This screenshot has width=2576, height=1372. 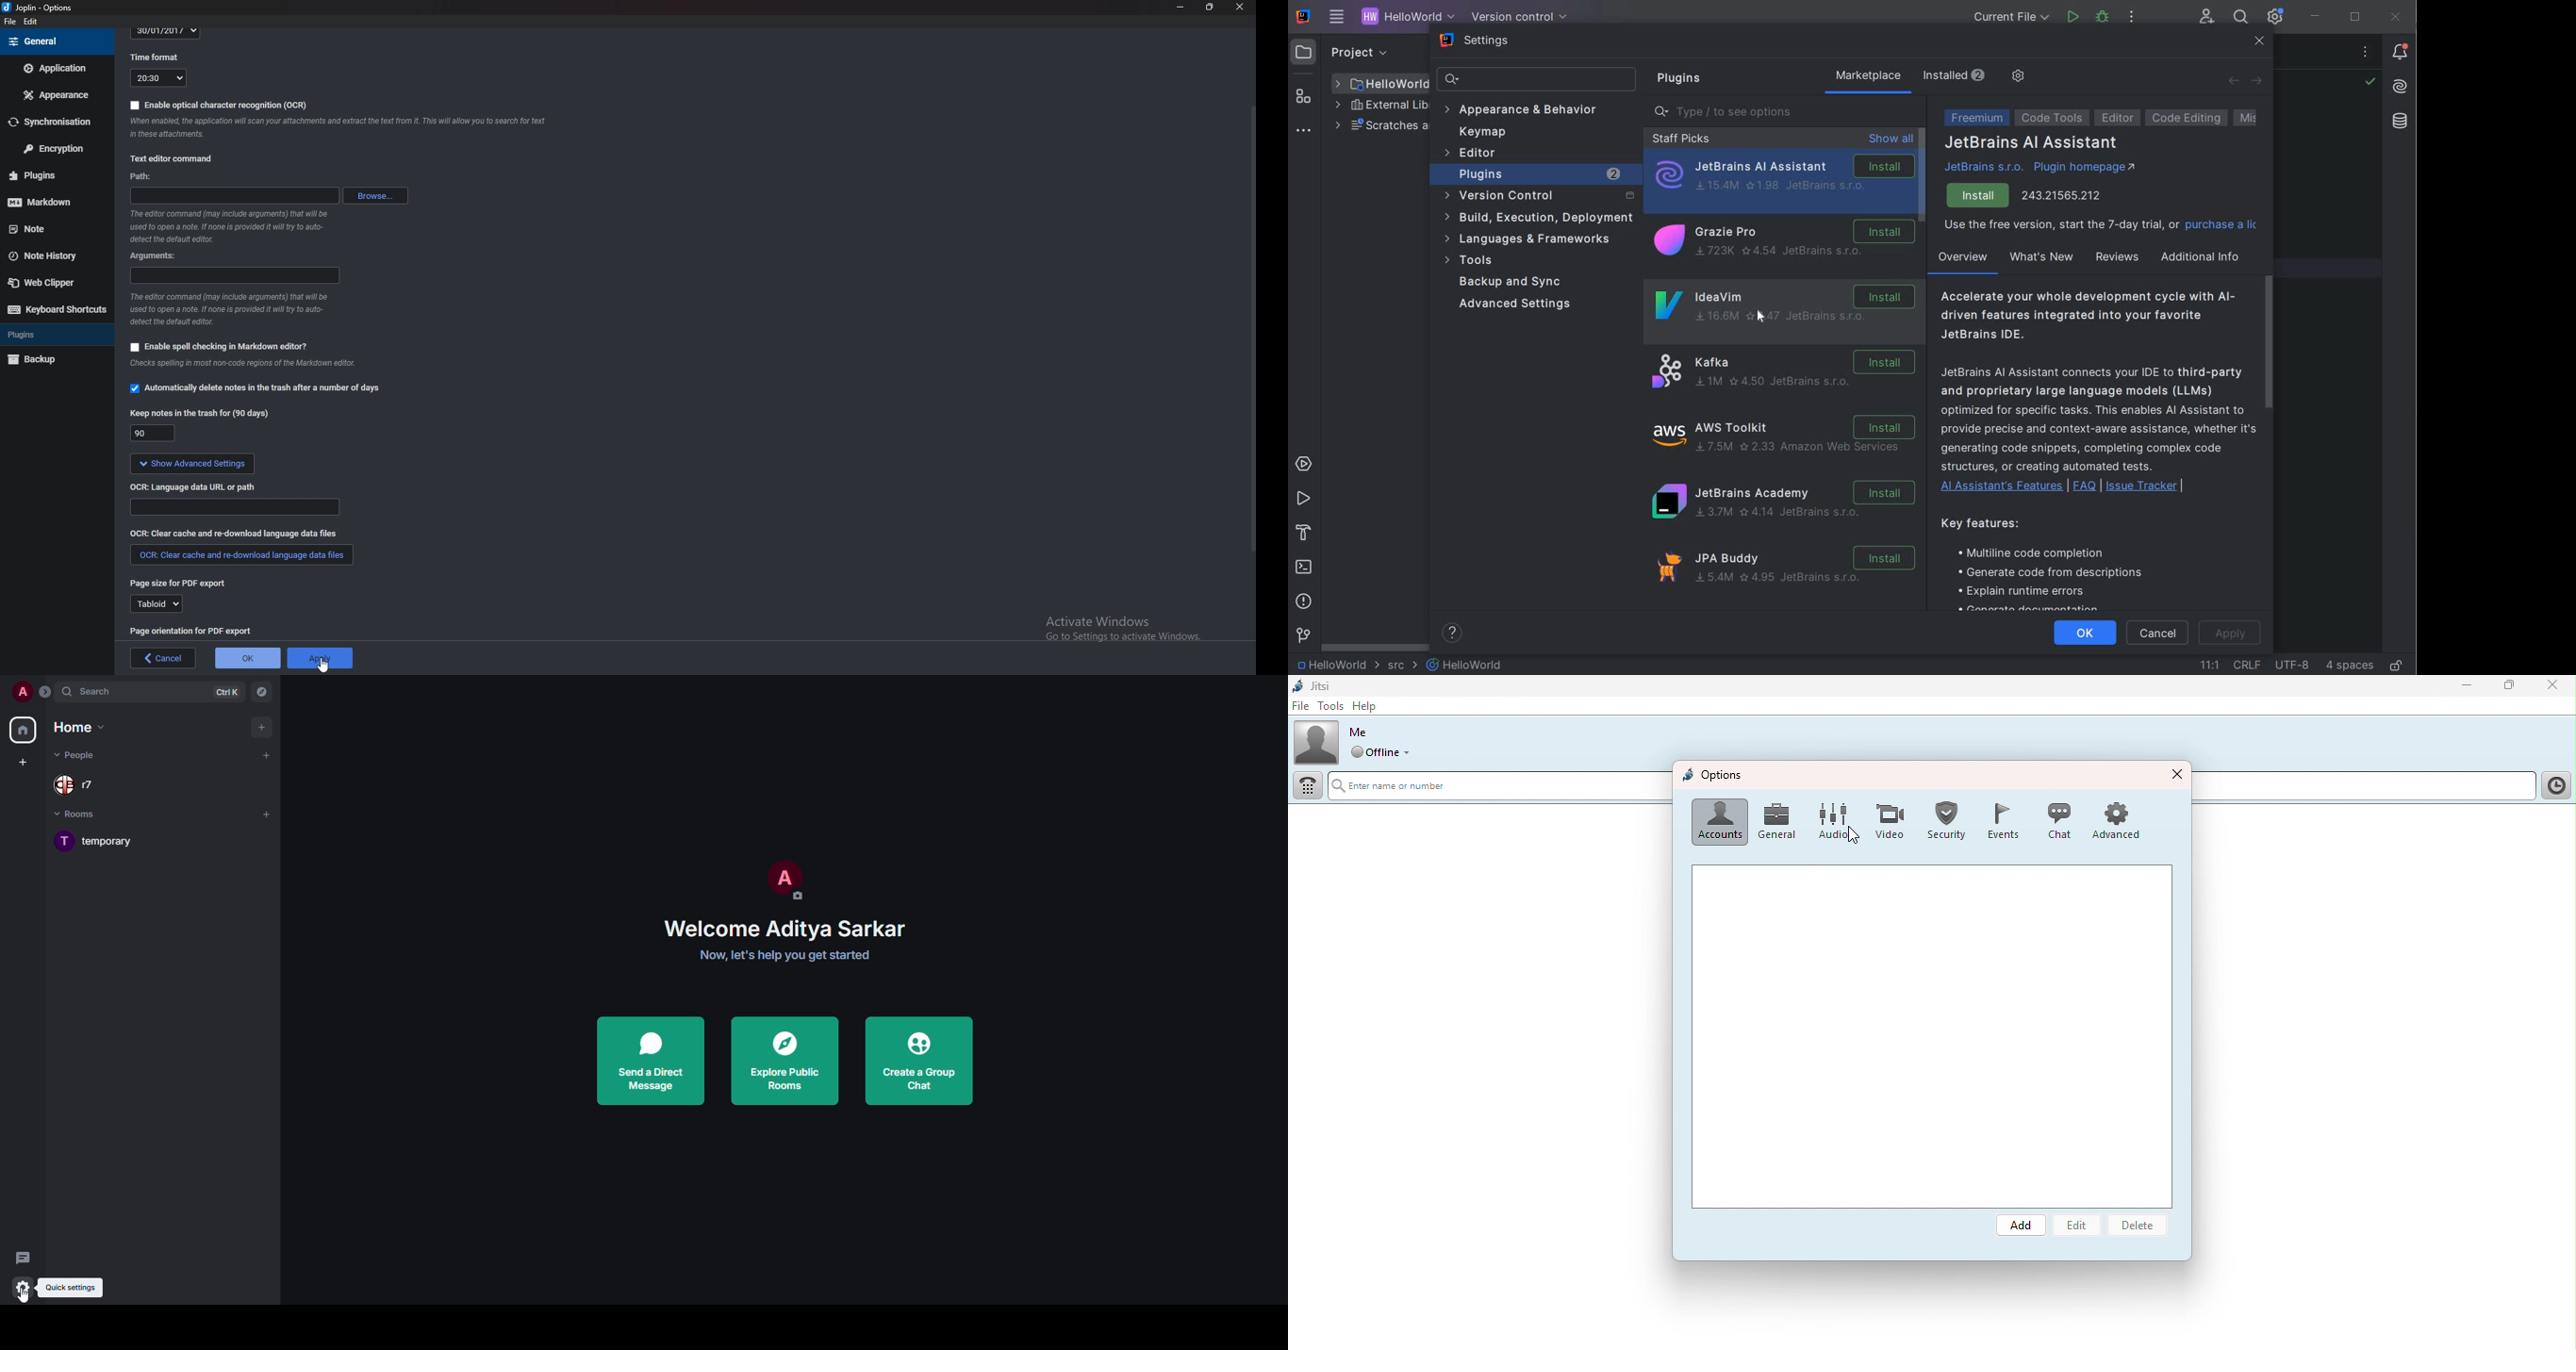 What do you see at coordinates (50, 360) in the screenshot?
I see `Backup` at bounding box center [50, 360].